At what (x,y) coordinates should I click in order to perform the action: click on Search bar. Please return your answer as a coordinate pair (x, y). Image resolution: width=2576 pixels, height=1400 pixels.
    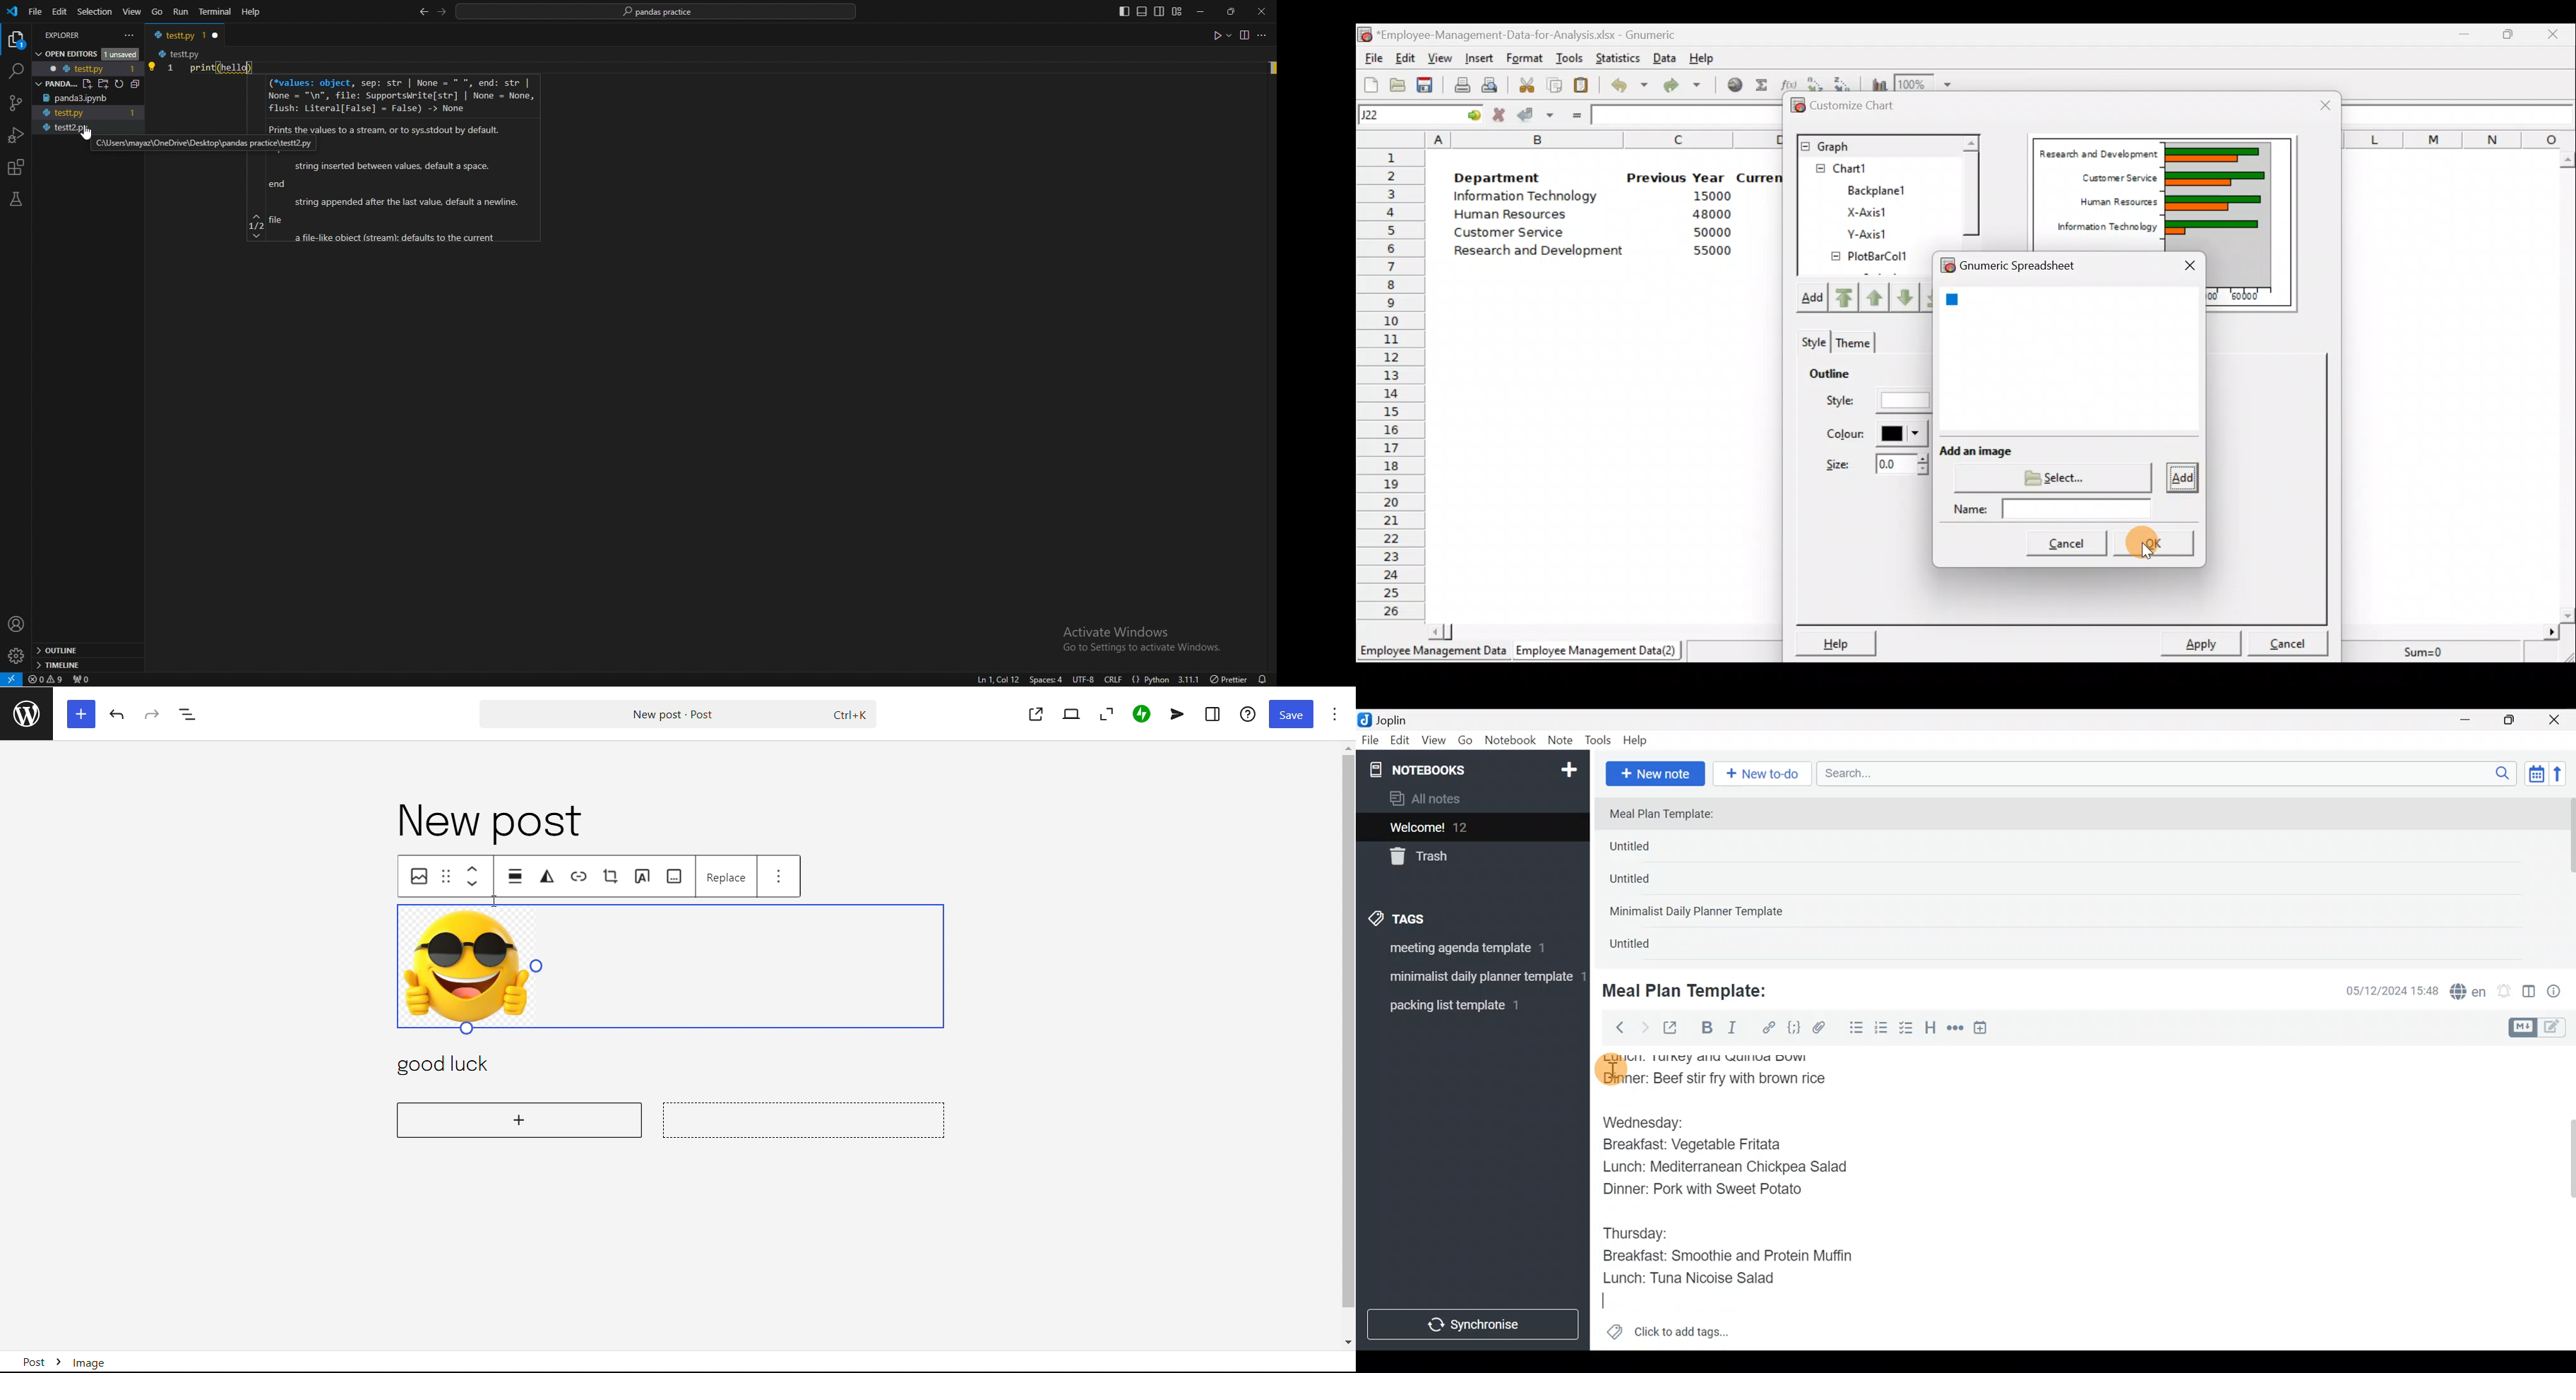
    Looking at the image, I should click on (2170, 772).